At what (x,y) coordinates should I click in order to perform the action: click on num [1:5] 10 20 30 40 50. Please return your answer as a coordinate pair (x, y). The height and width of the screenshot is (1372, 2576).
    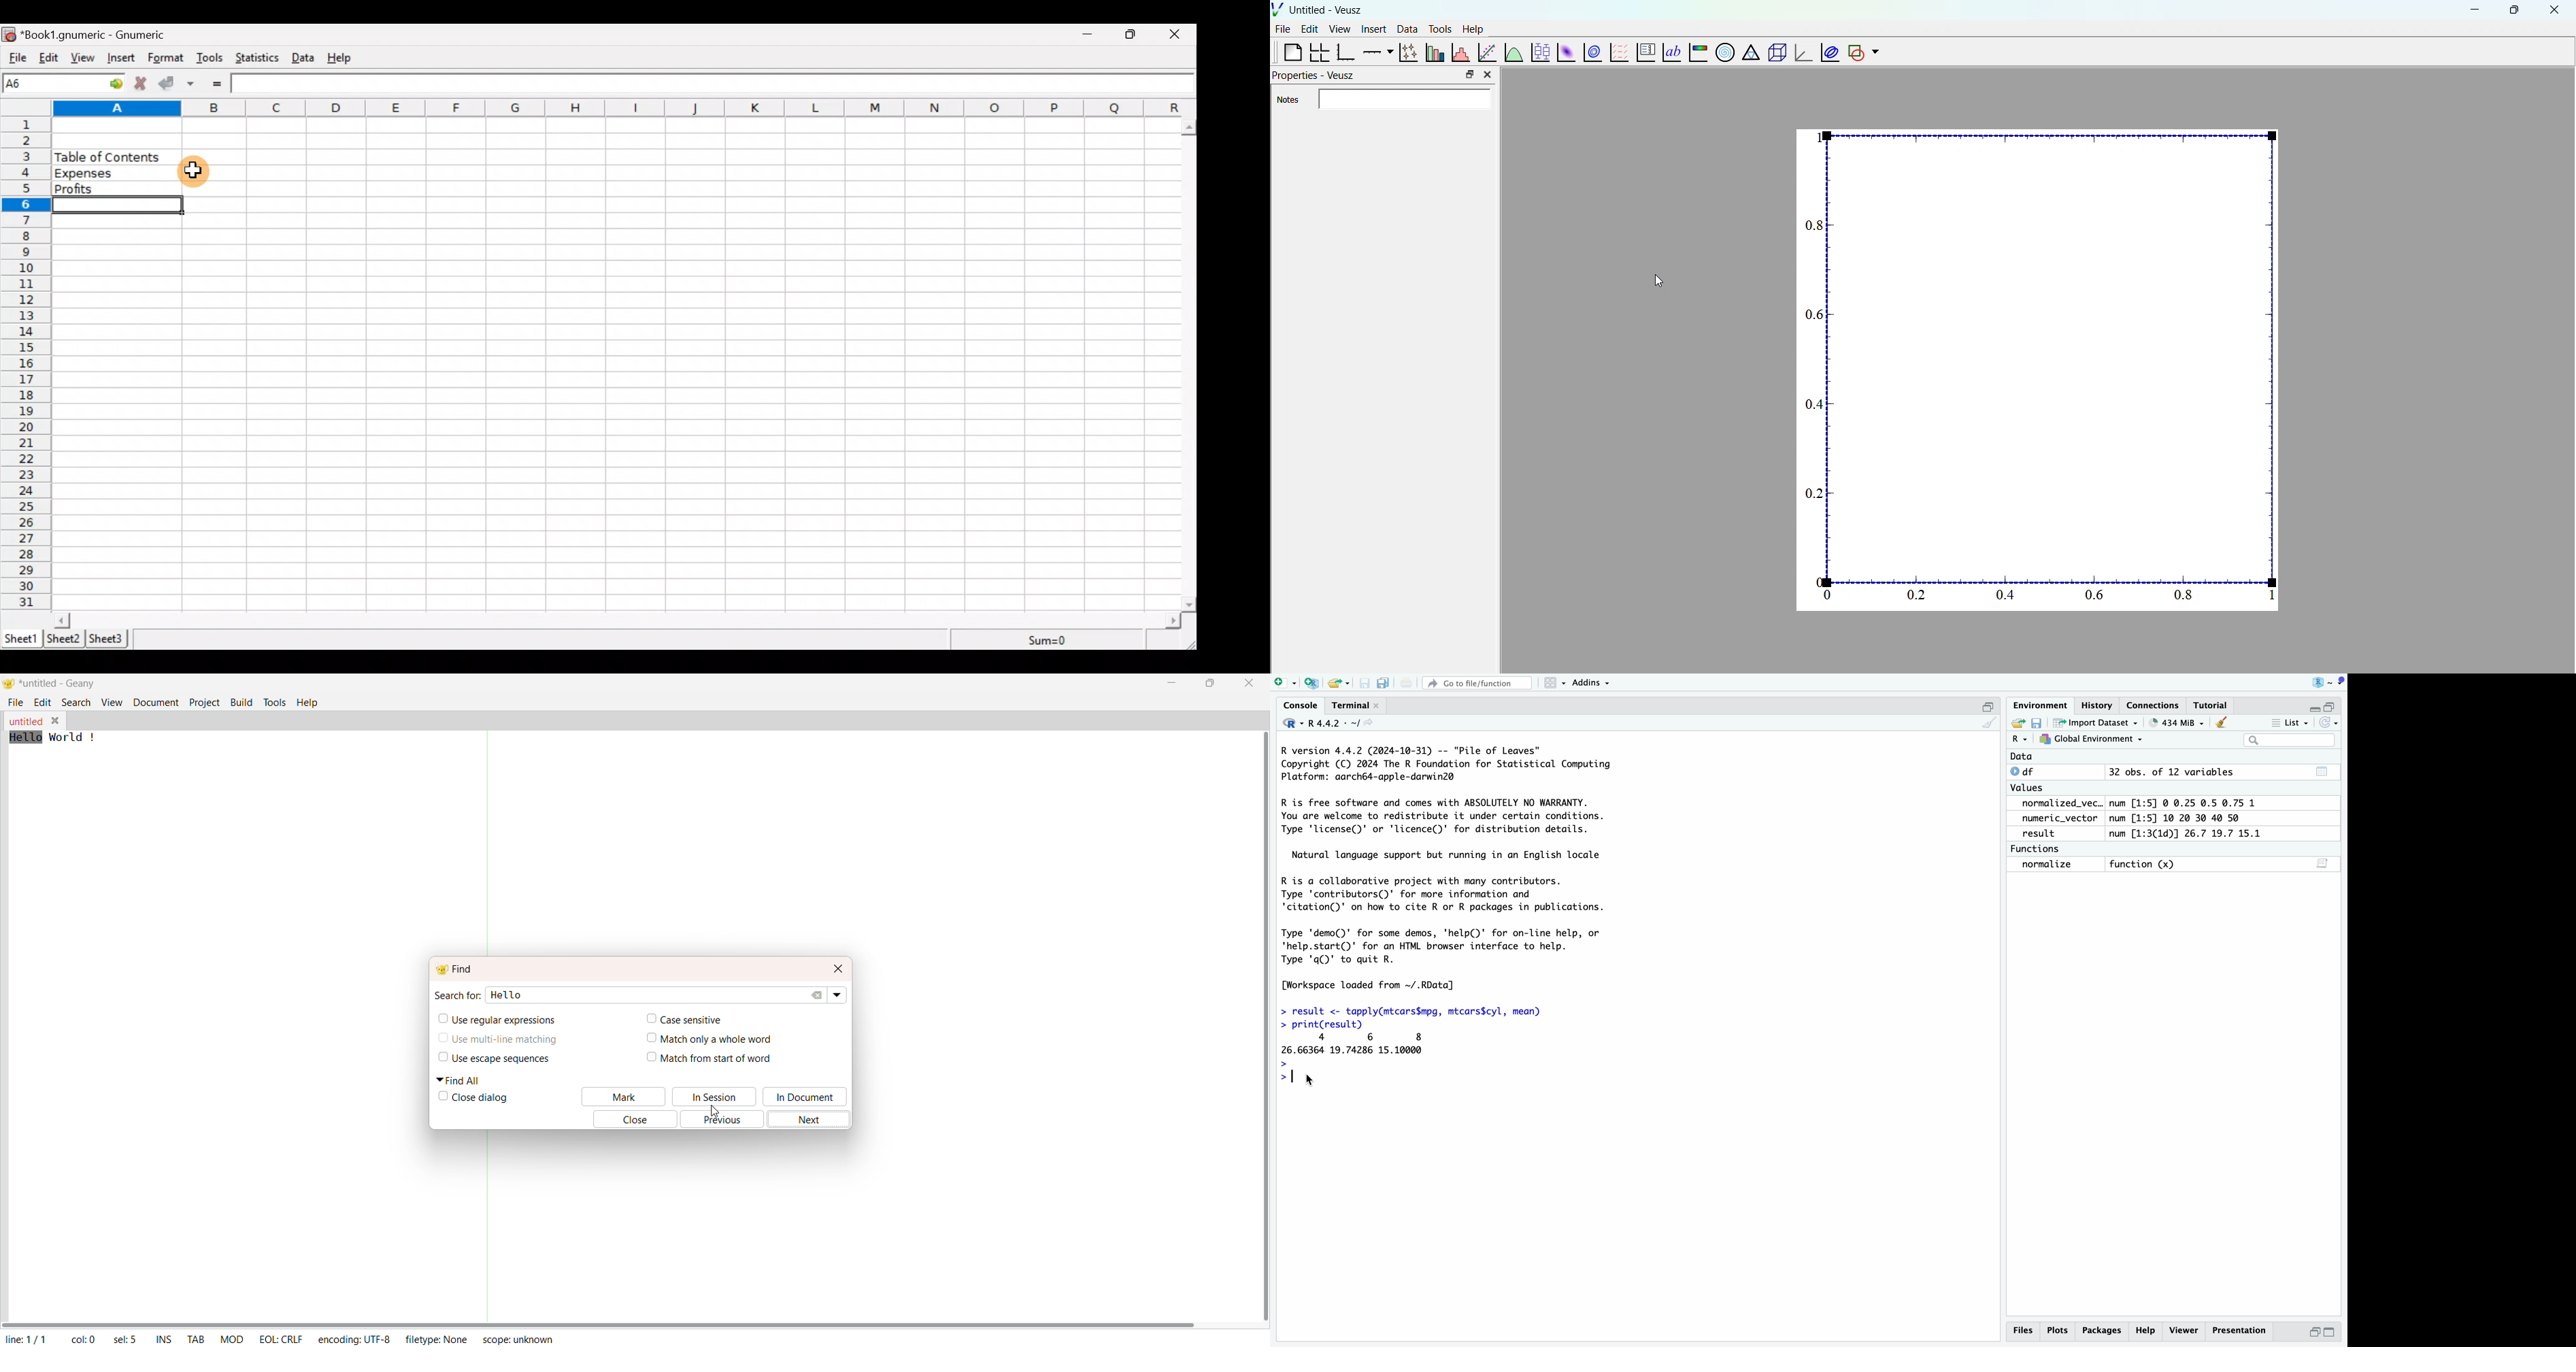
    Looking at the image, I should click on (2176, 818).